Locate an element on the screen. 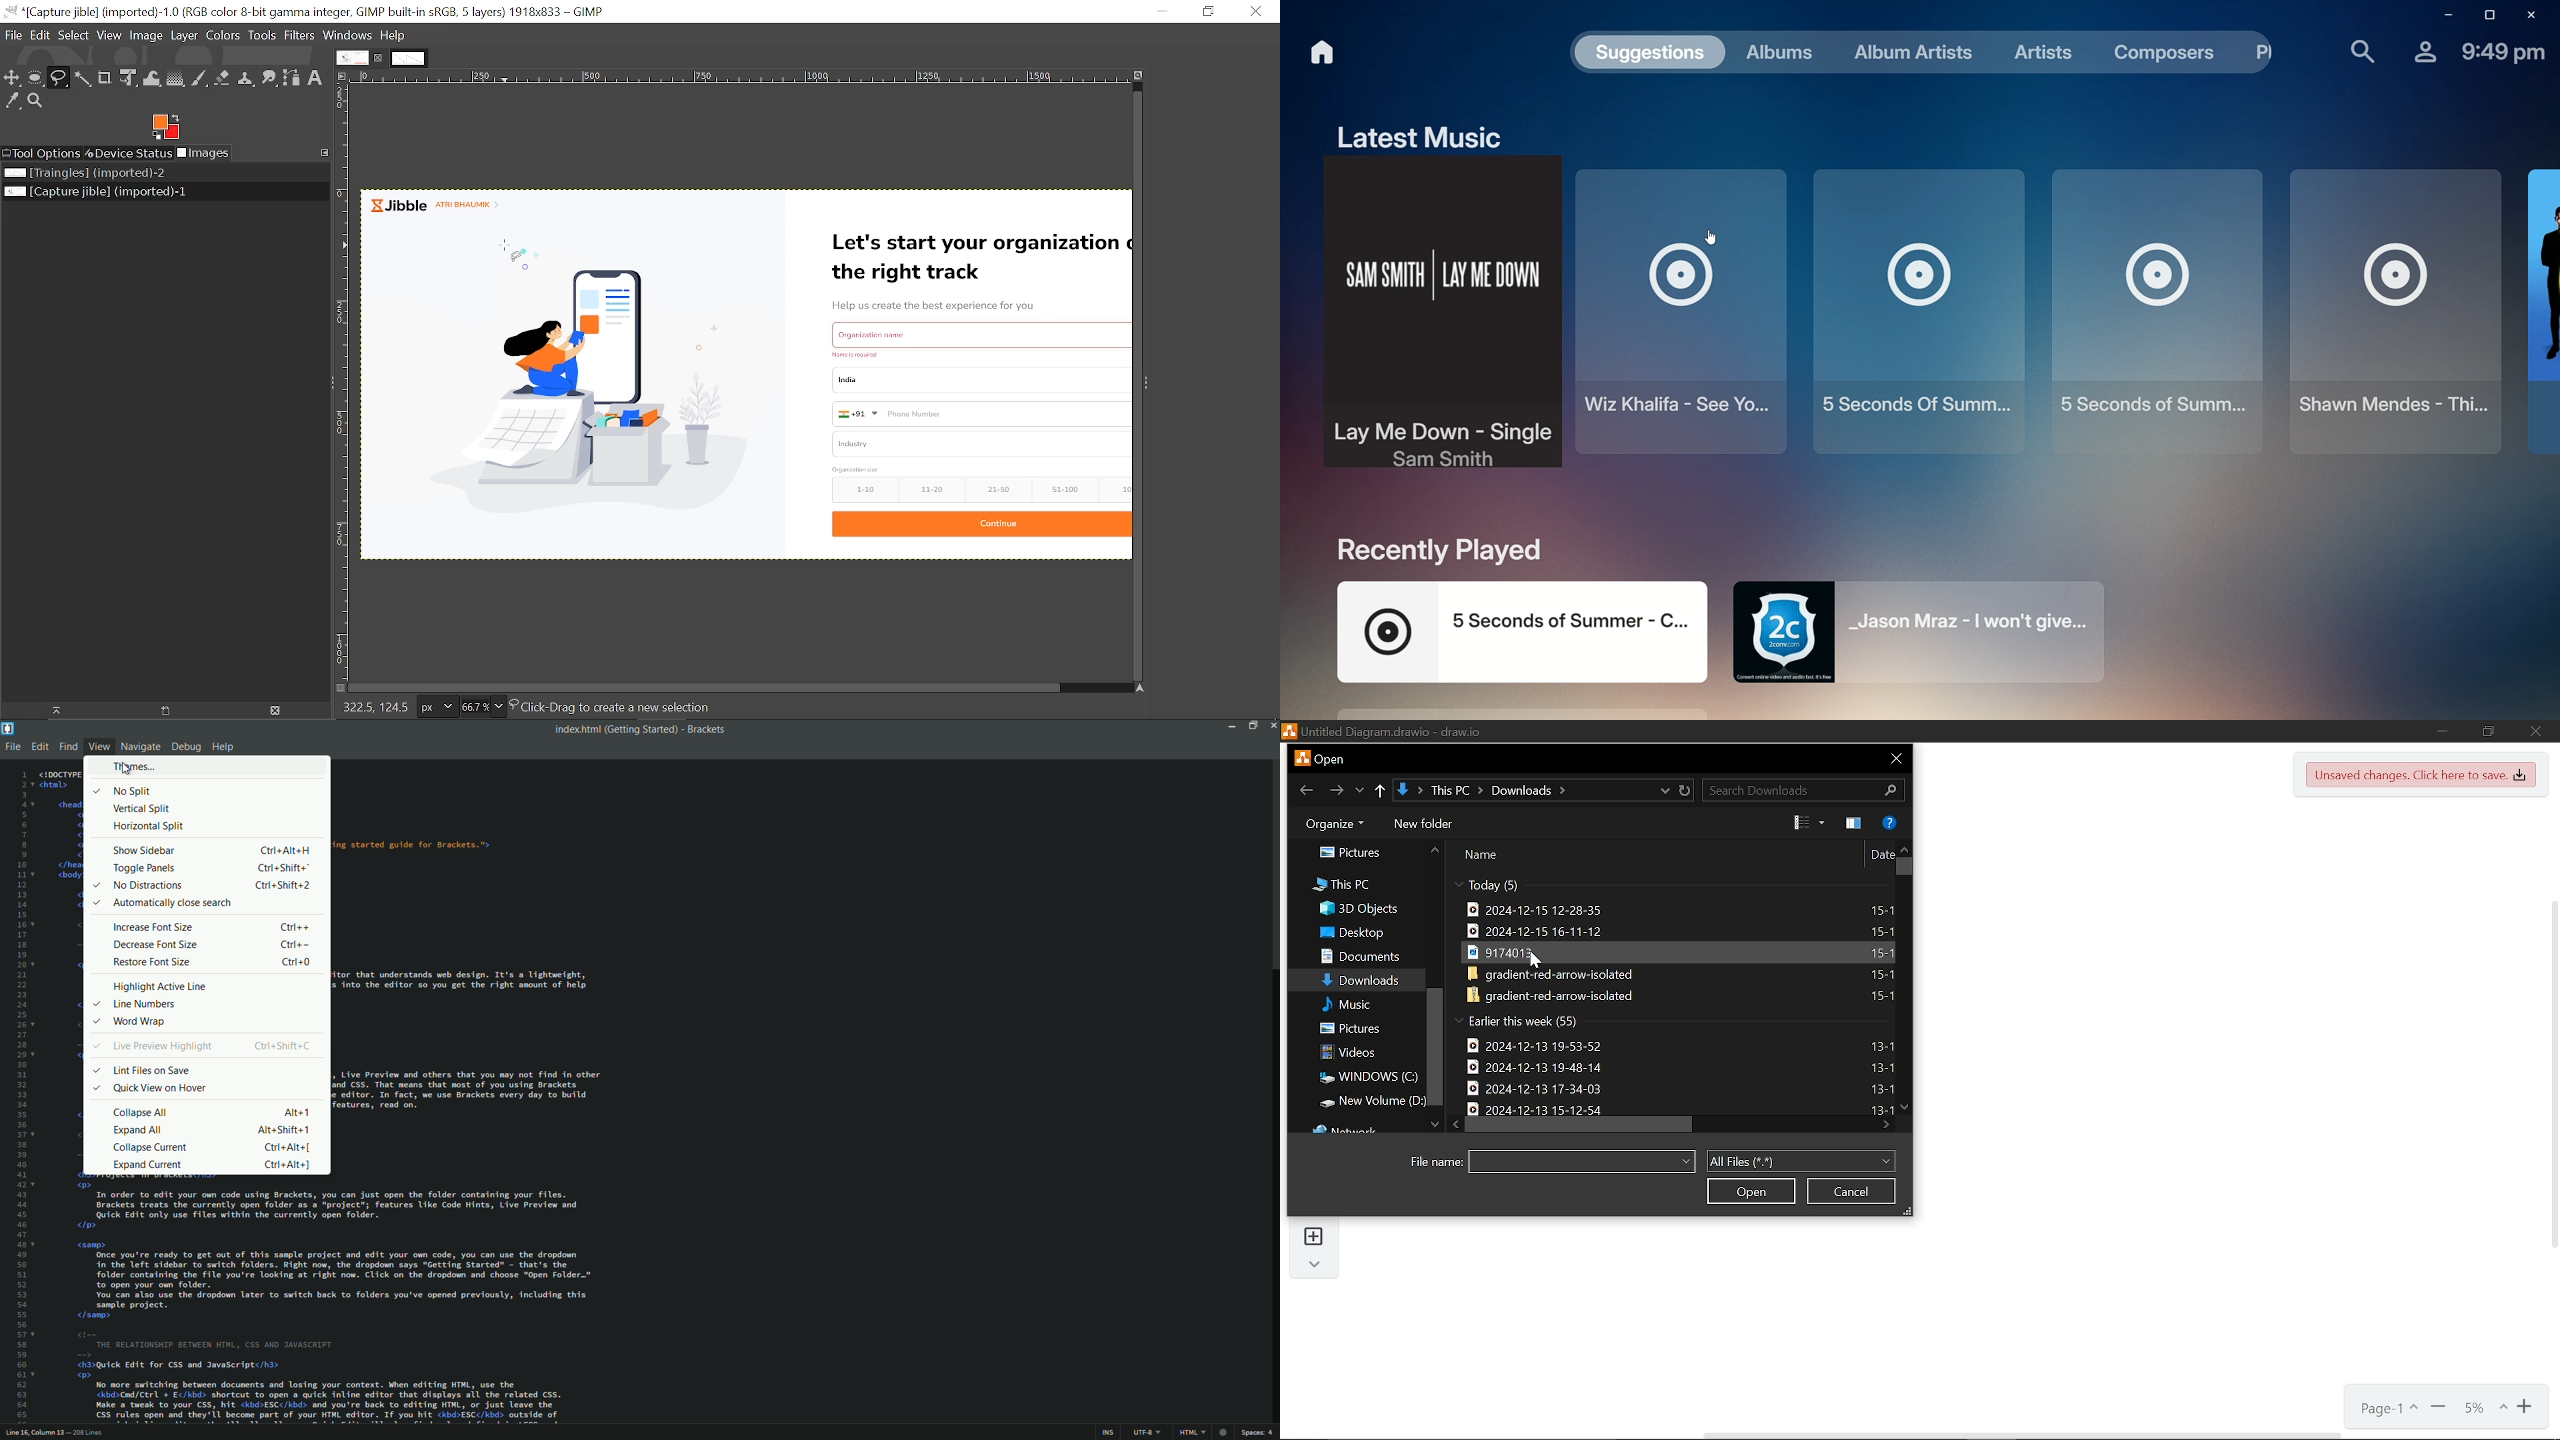 The height and width of the screenshot is (1456, 2576). New folder is located at coordinates (1431, 824).